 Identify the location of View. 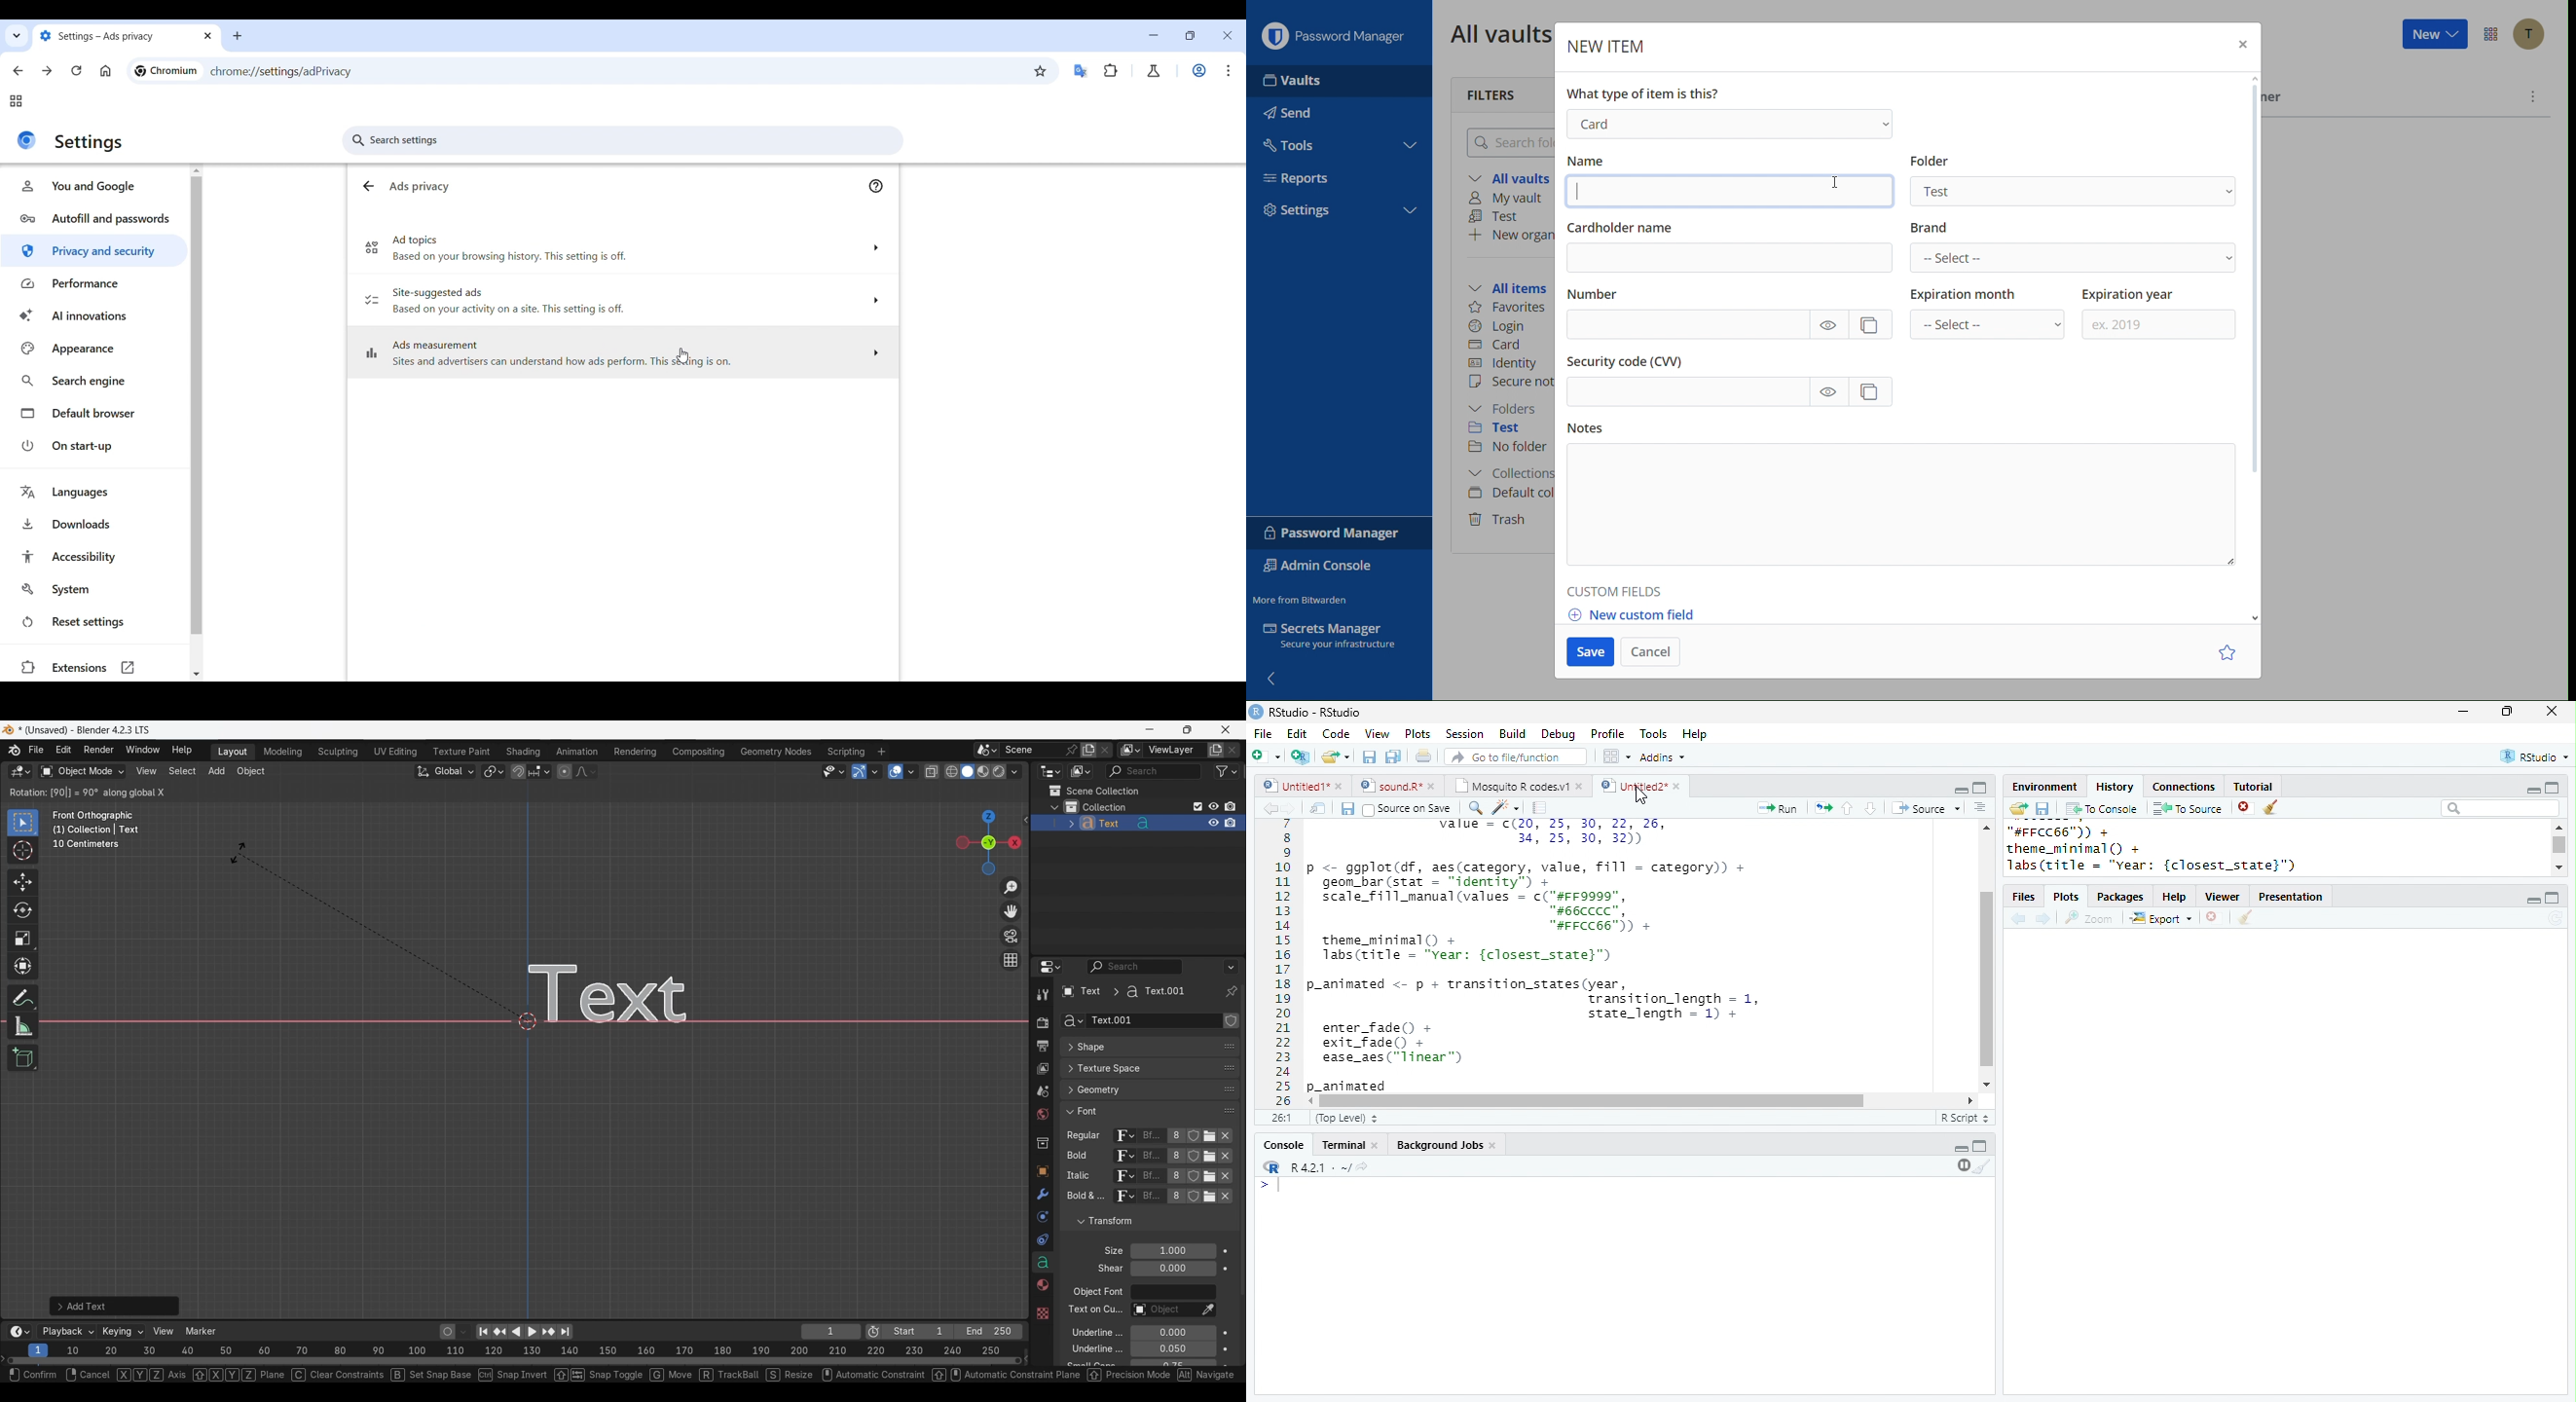
(164, 1331).